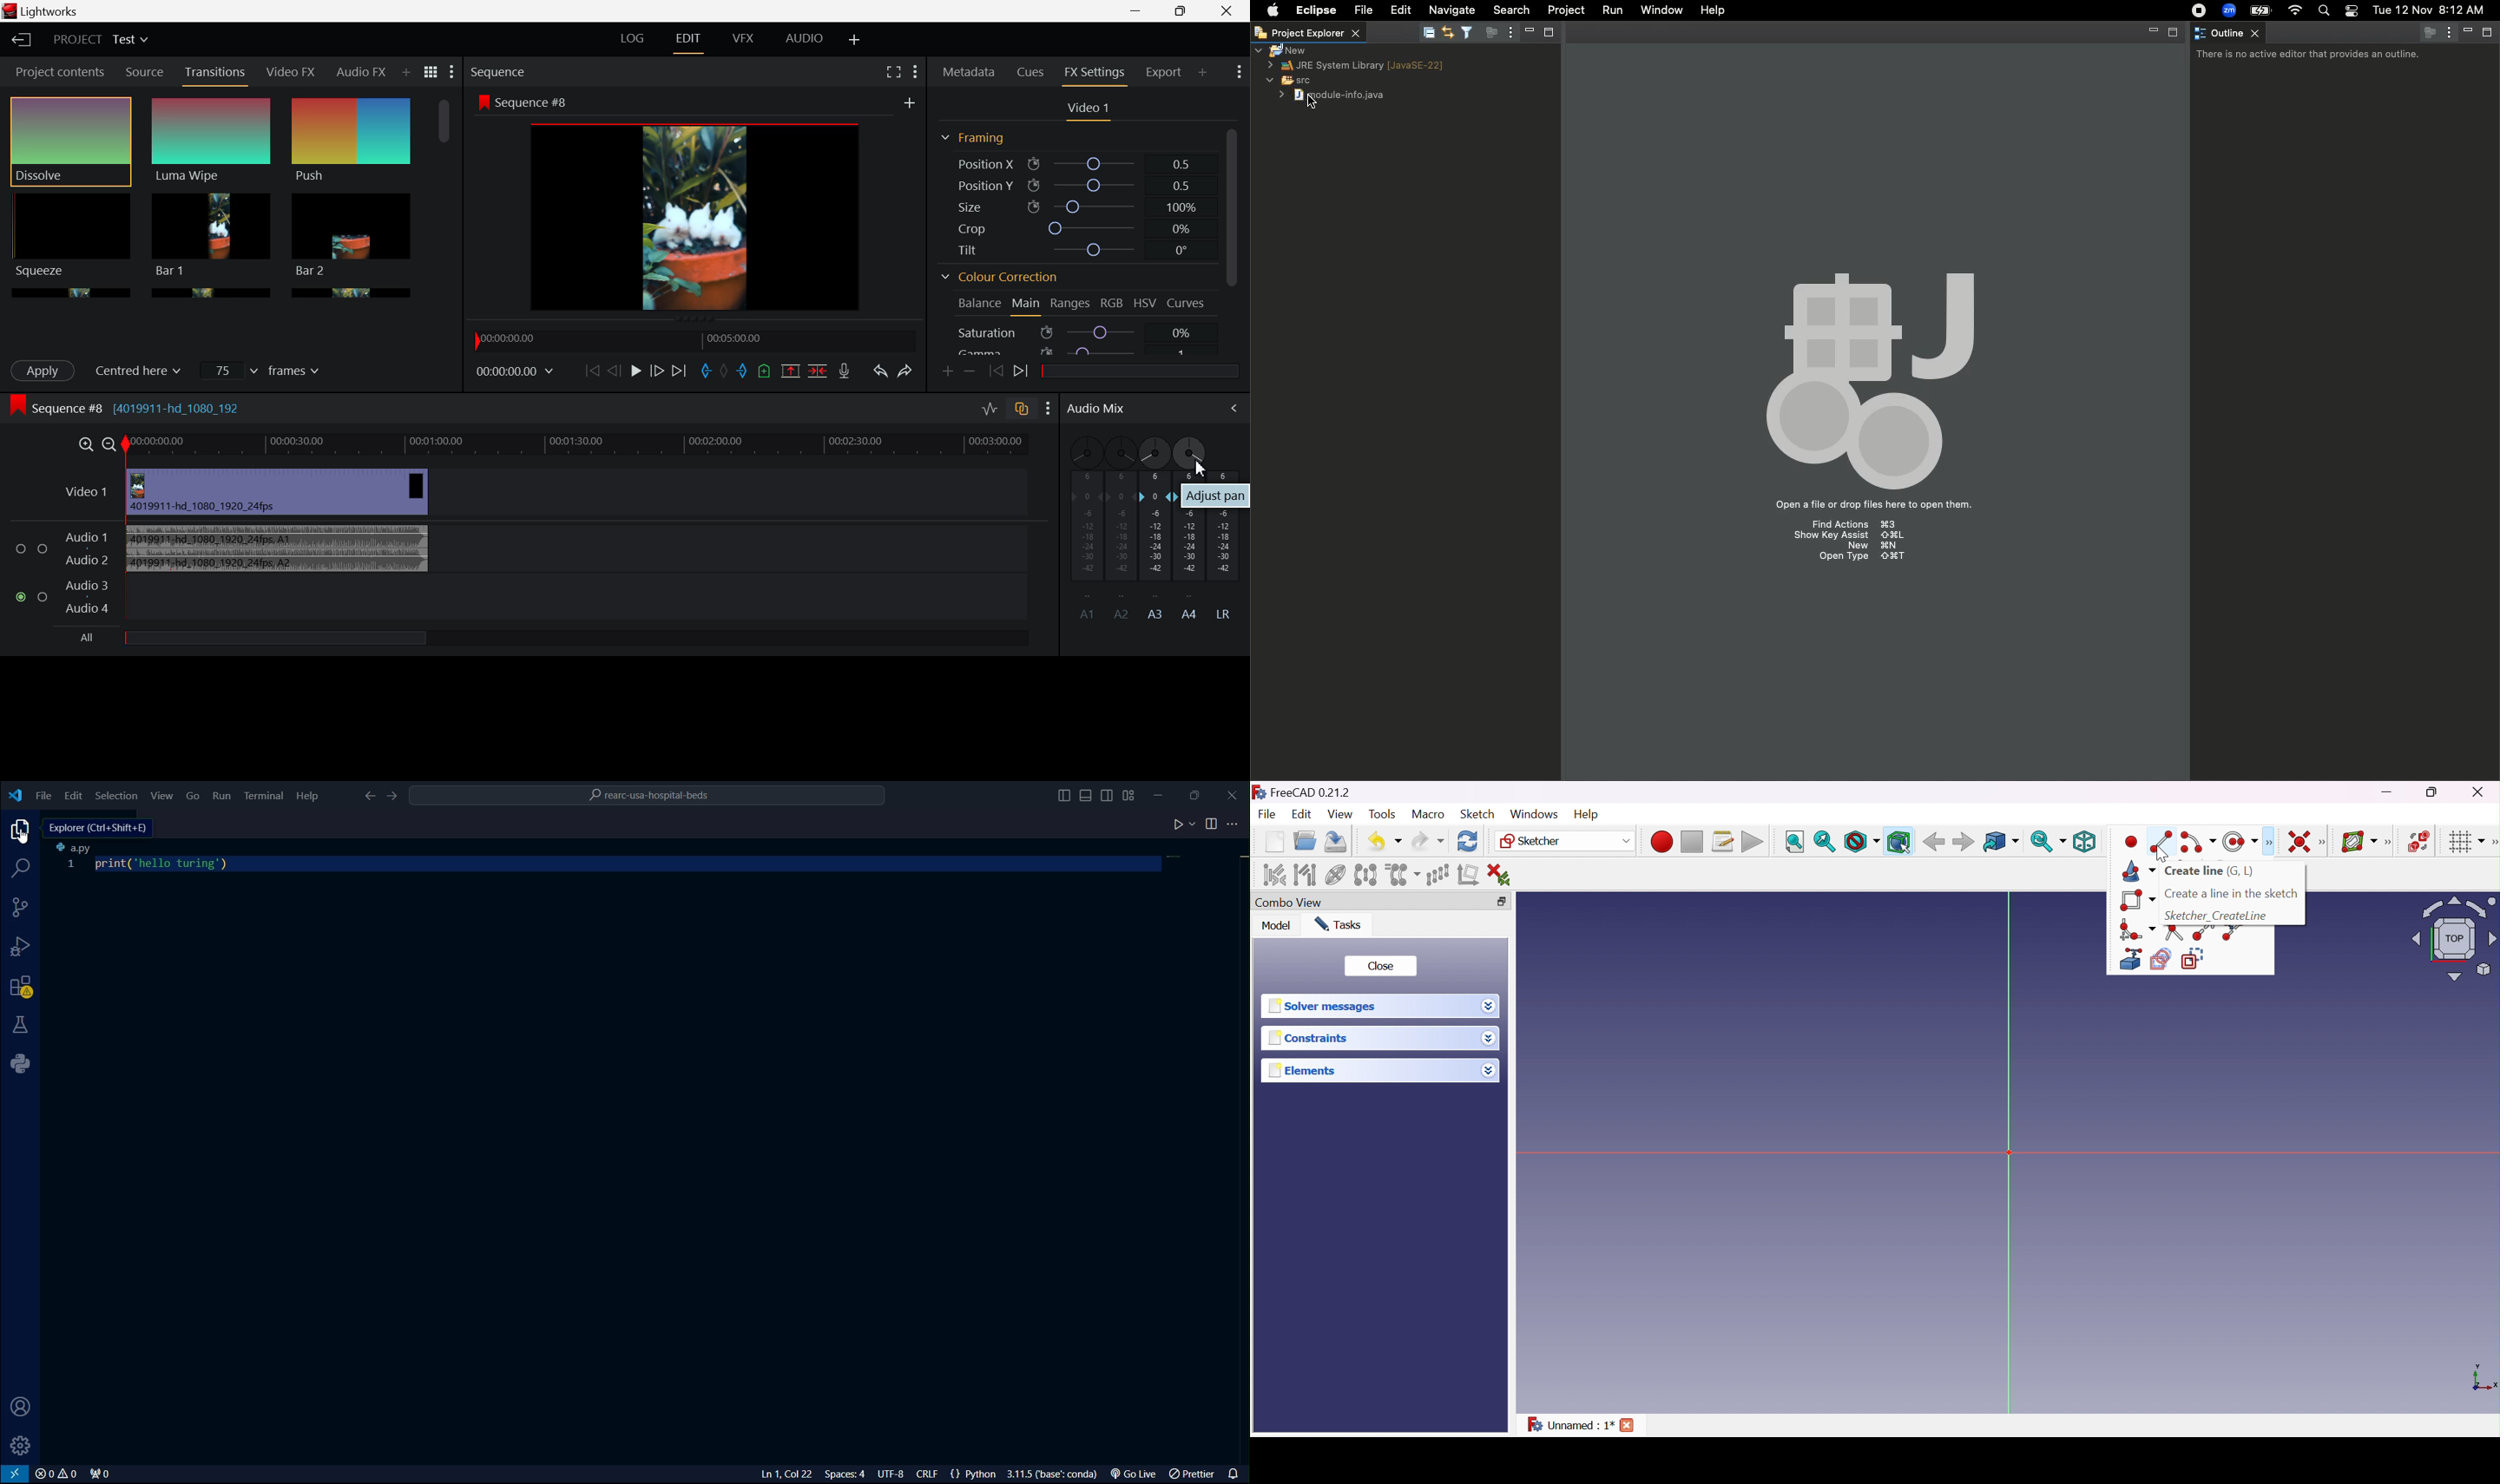  What do you see at coordinates (790, 369) in the screenshot?
I see `Remove marked section` at bounding box center [790, 369].